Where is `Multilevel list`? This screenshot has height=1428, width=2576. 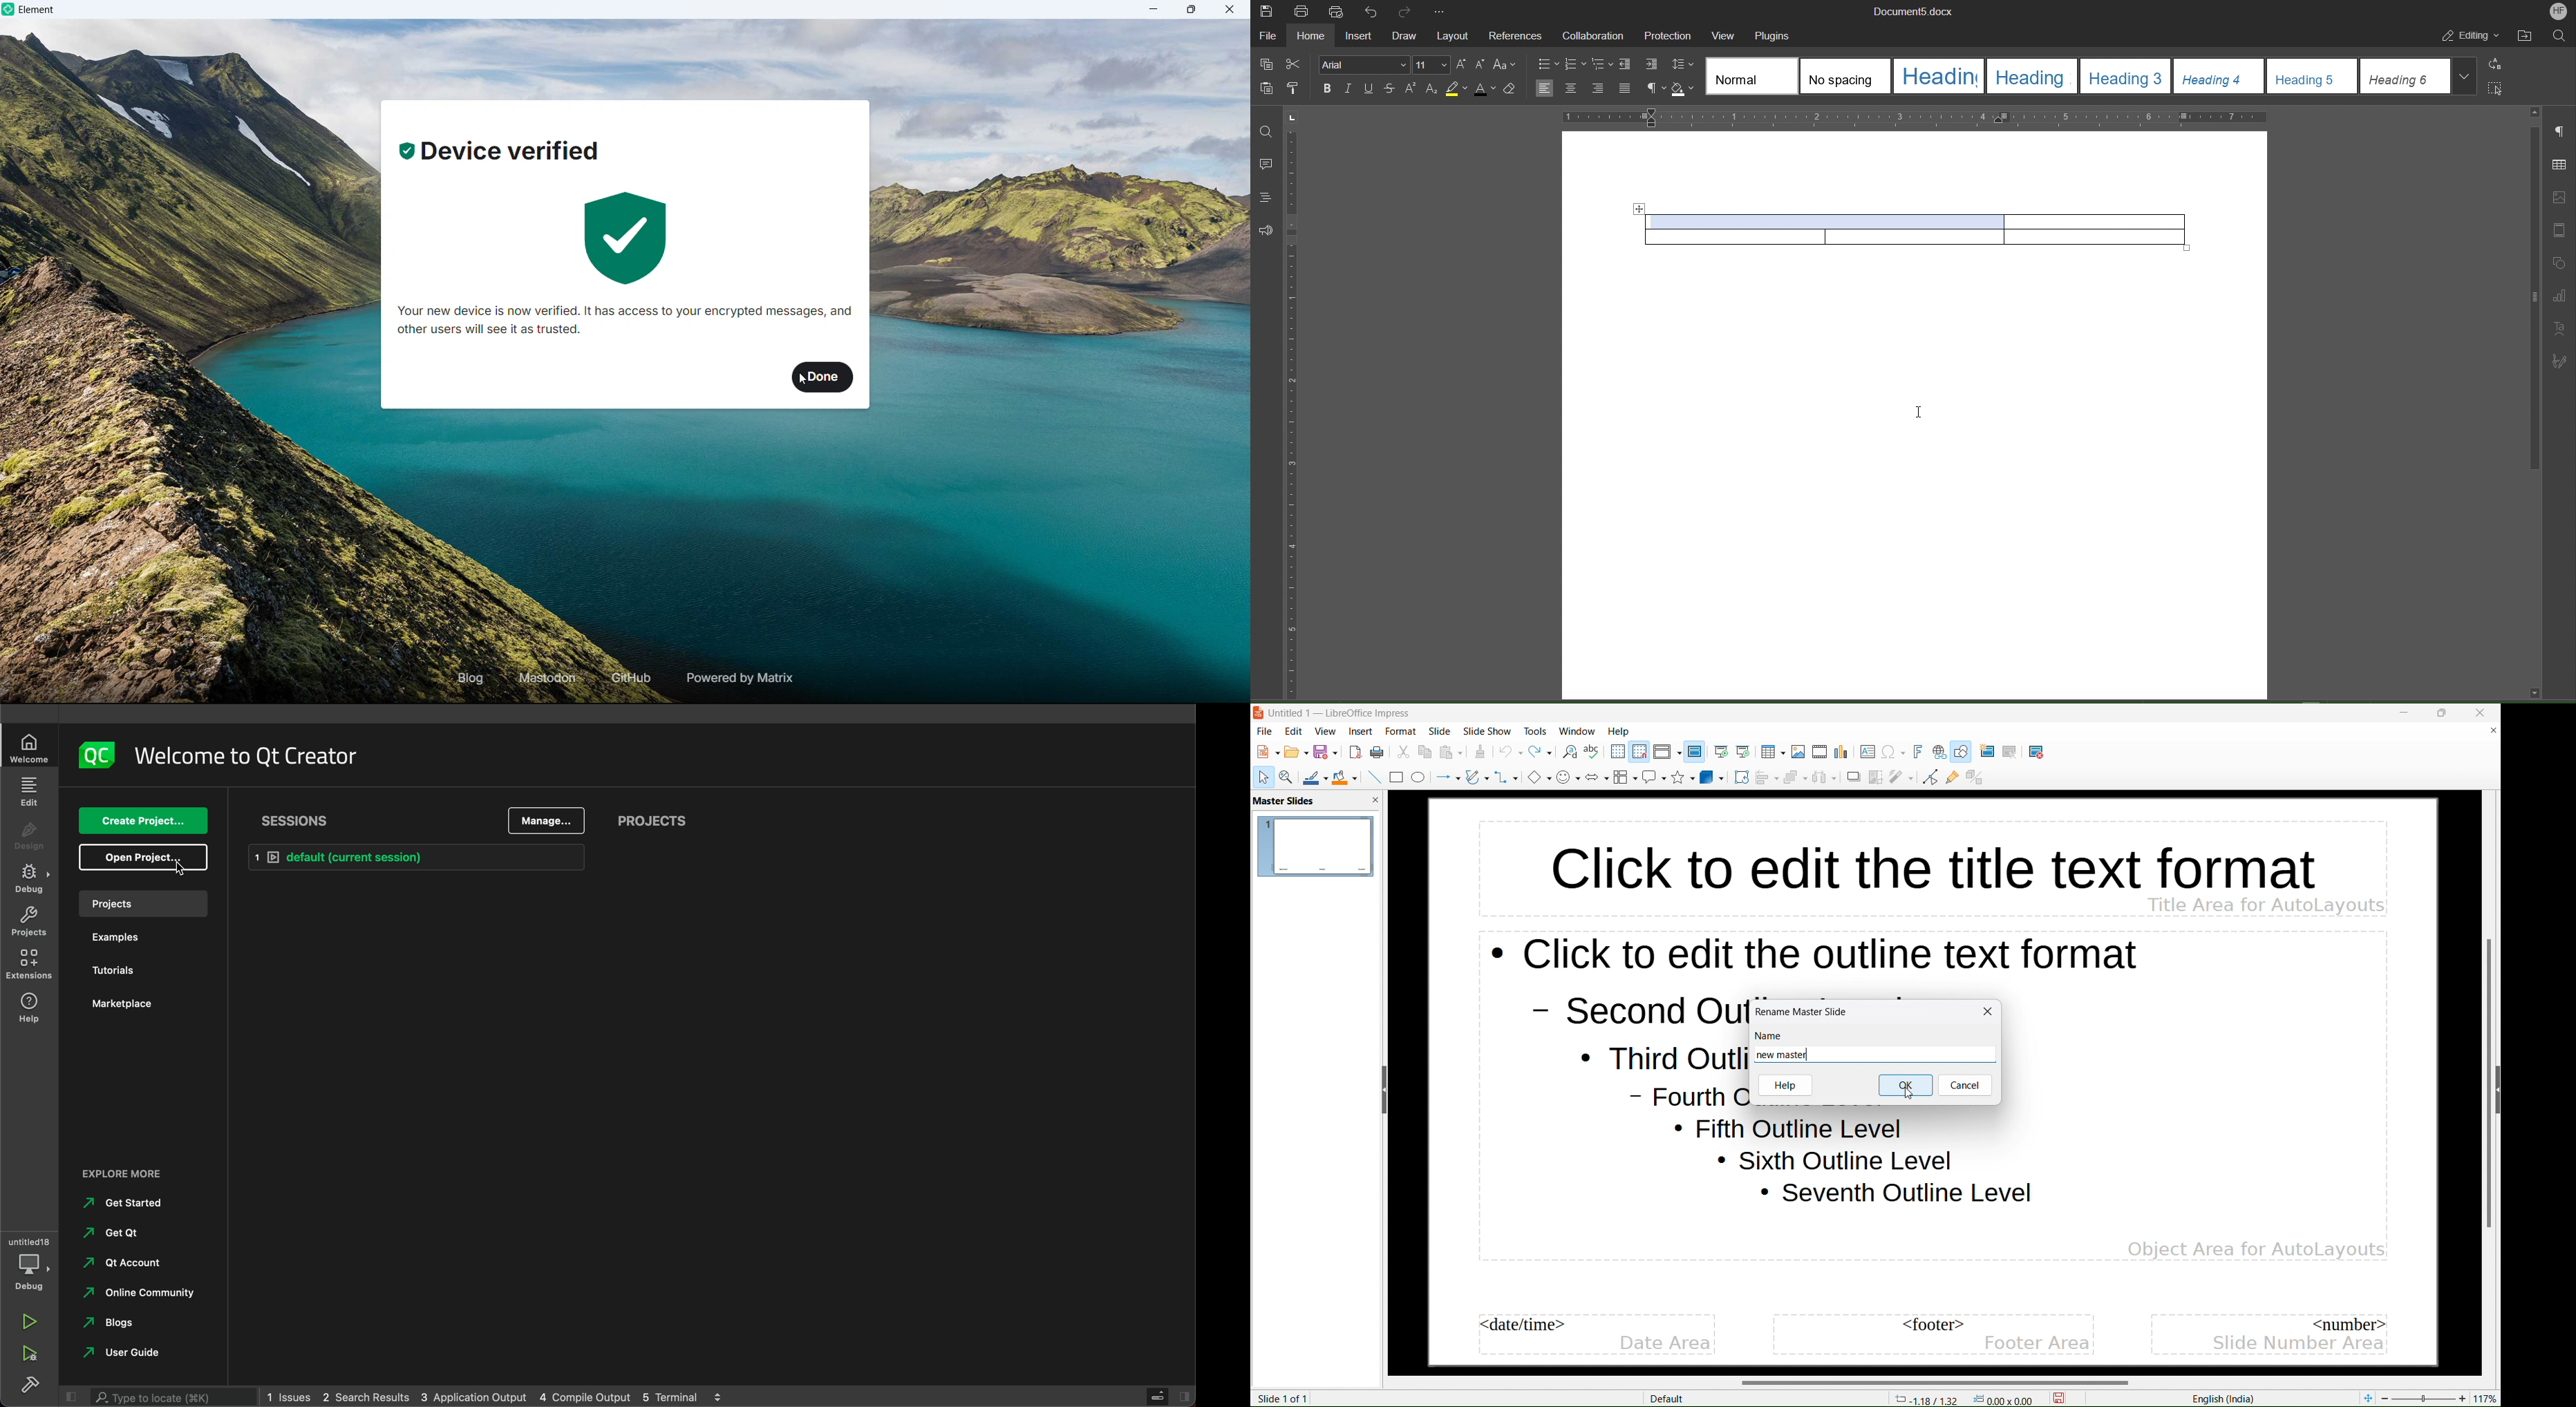 Multilevel list is located at coordinates (1603, 65).